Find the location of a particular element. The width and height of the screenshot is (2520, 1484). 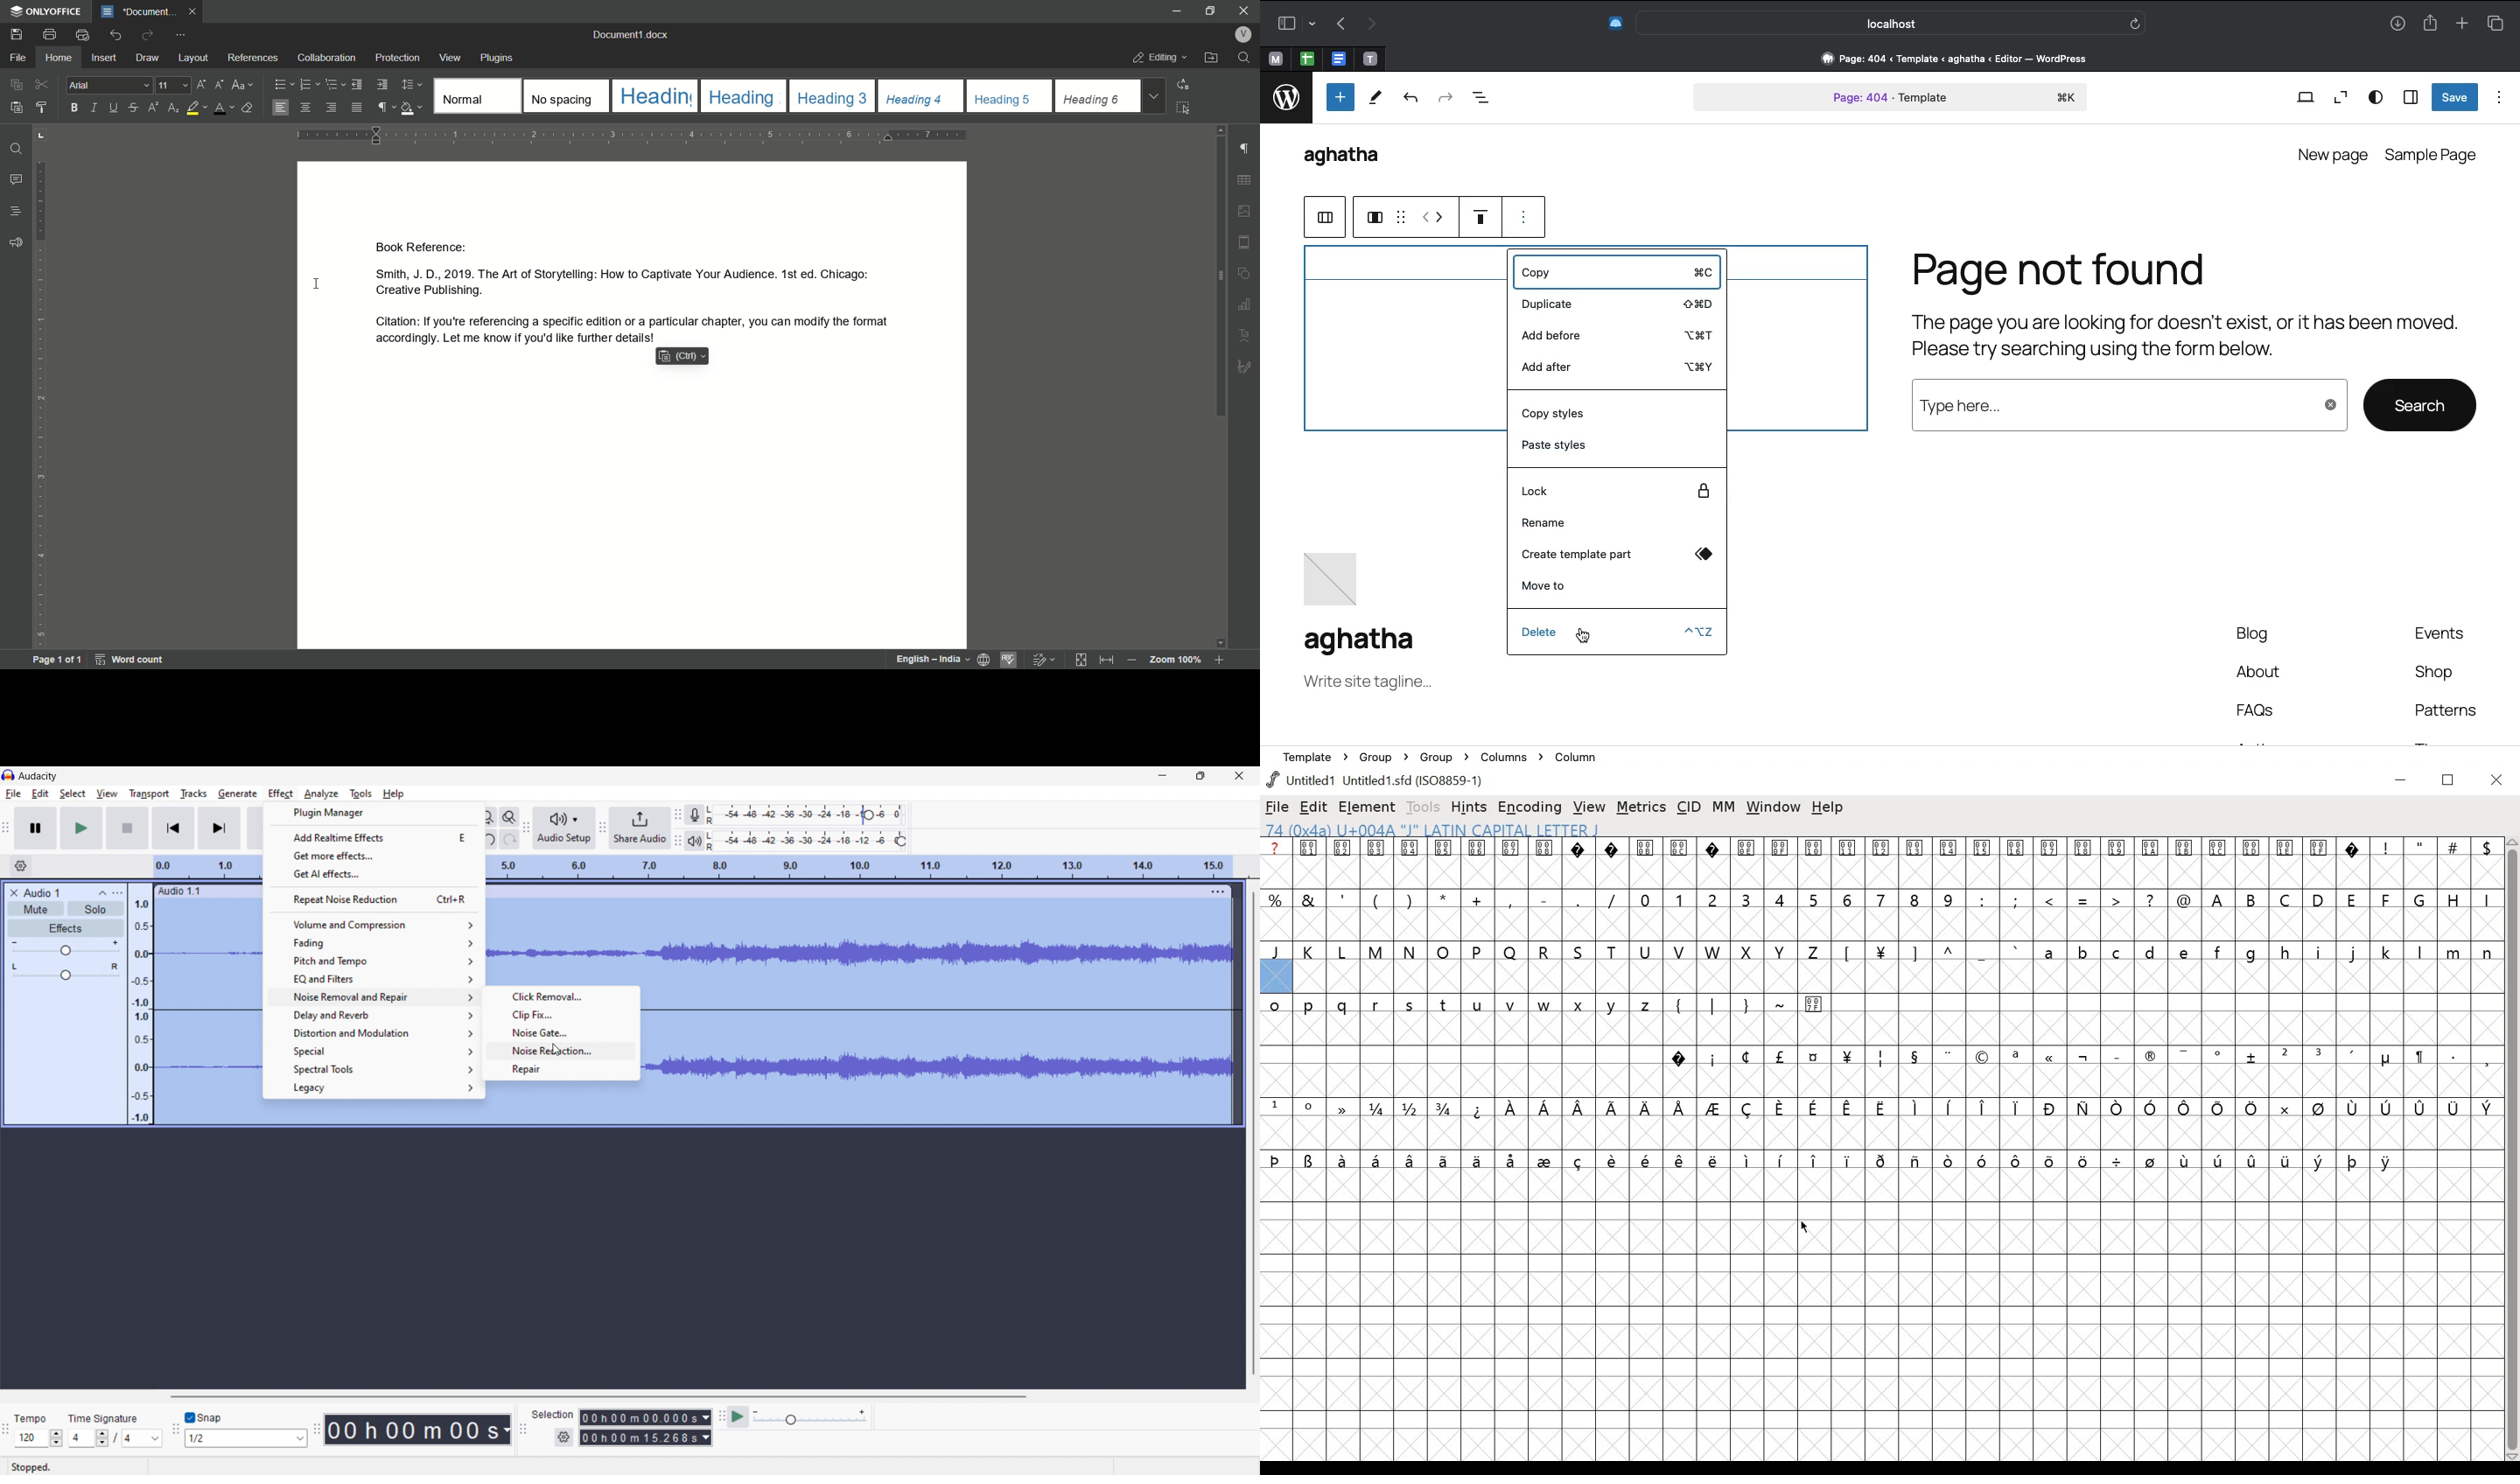

text language is located at coordinates (915, 658).